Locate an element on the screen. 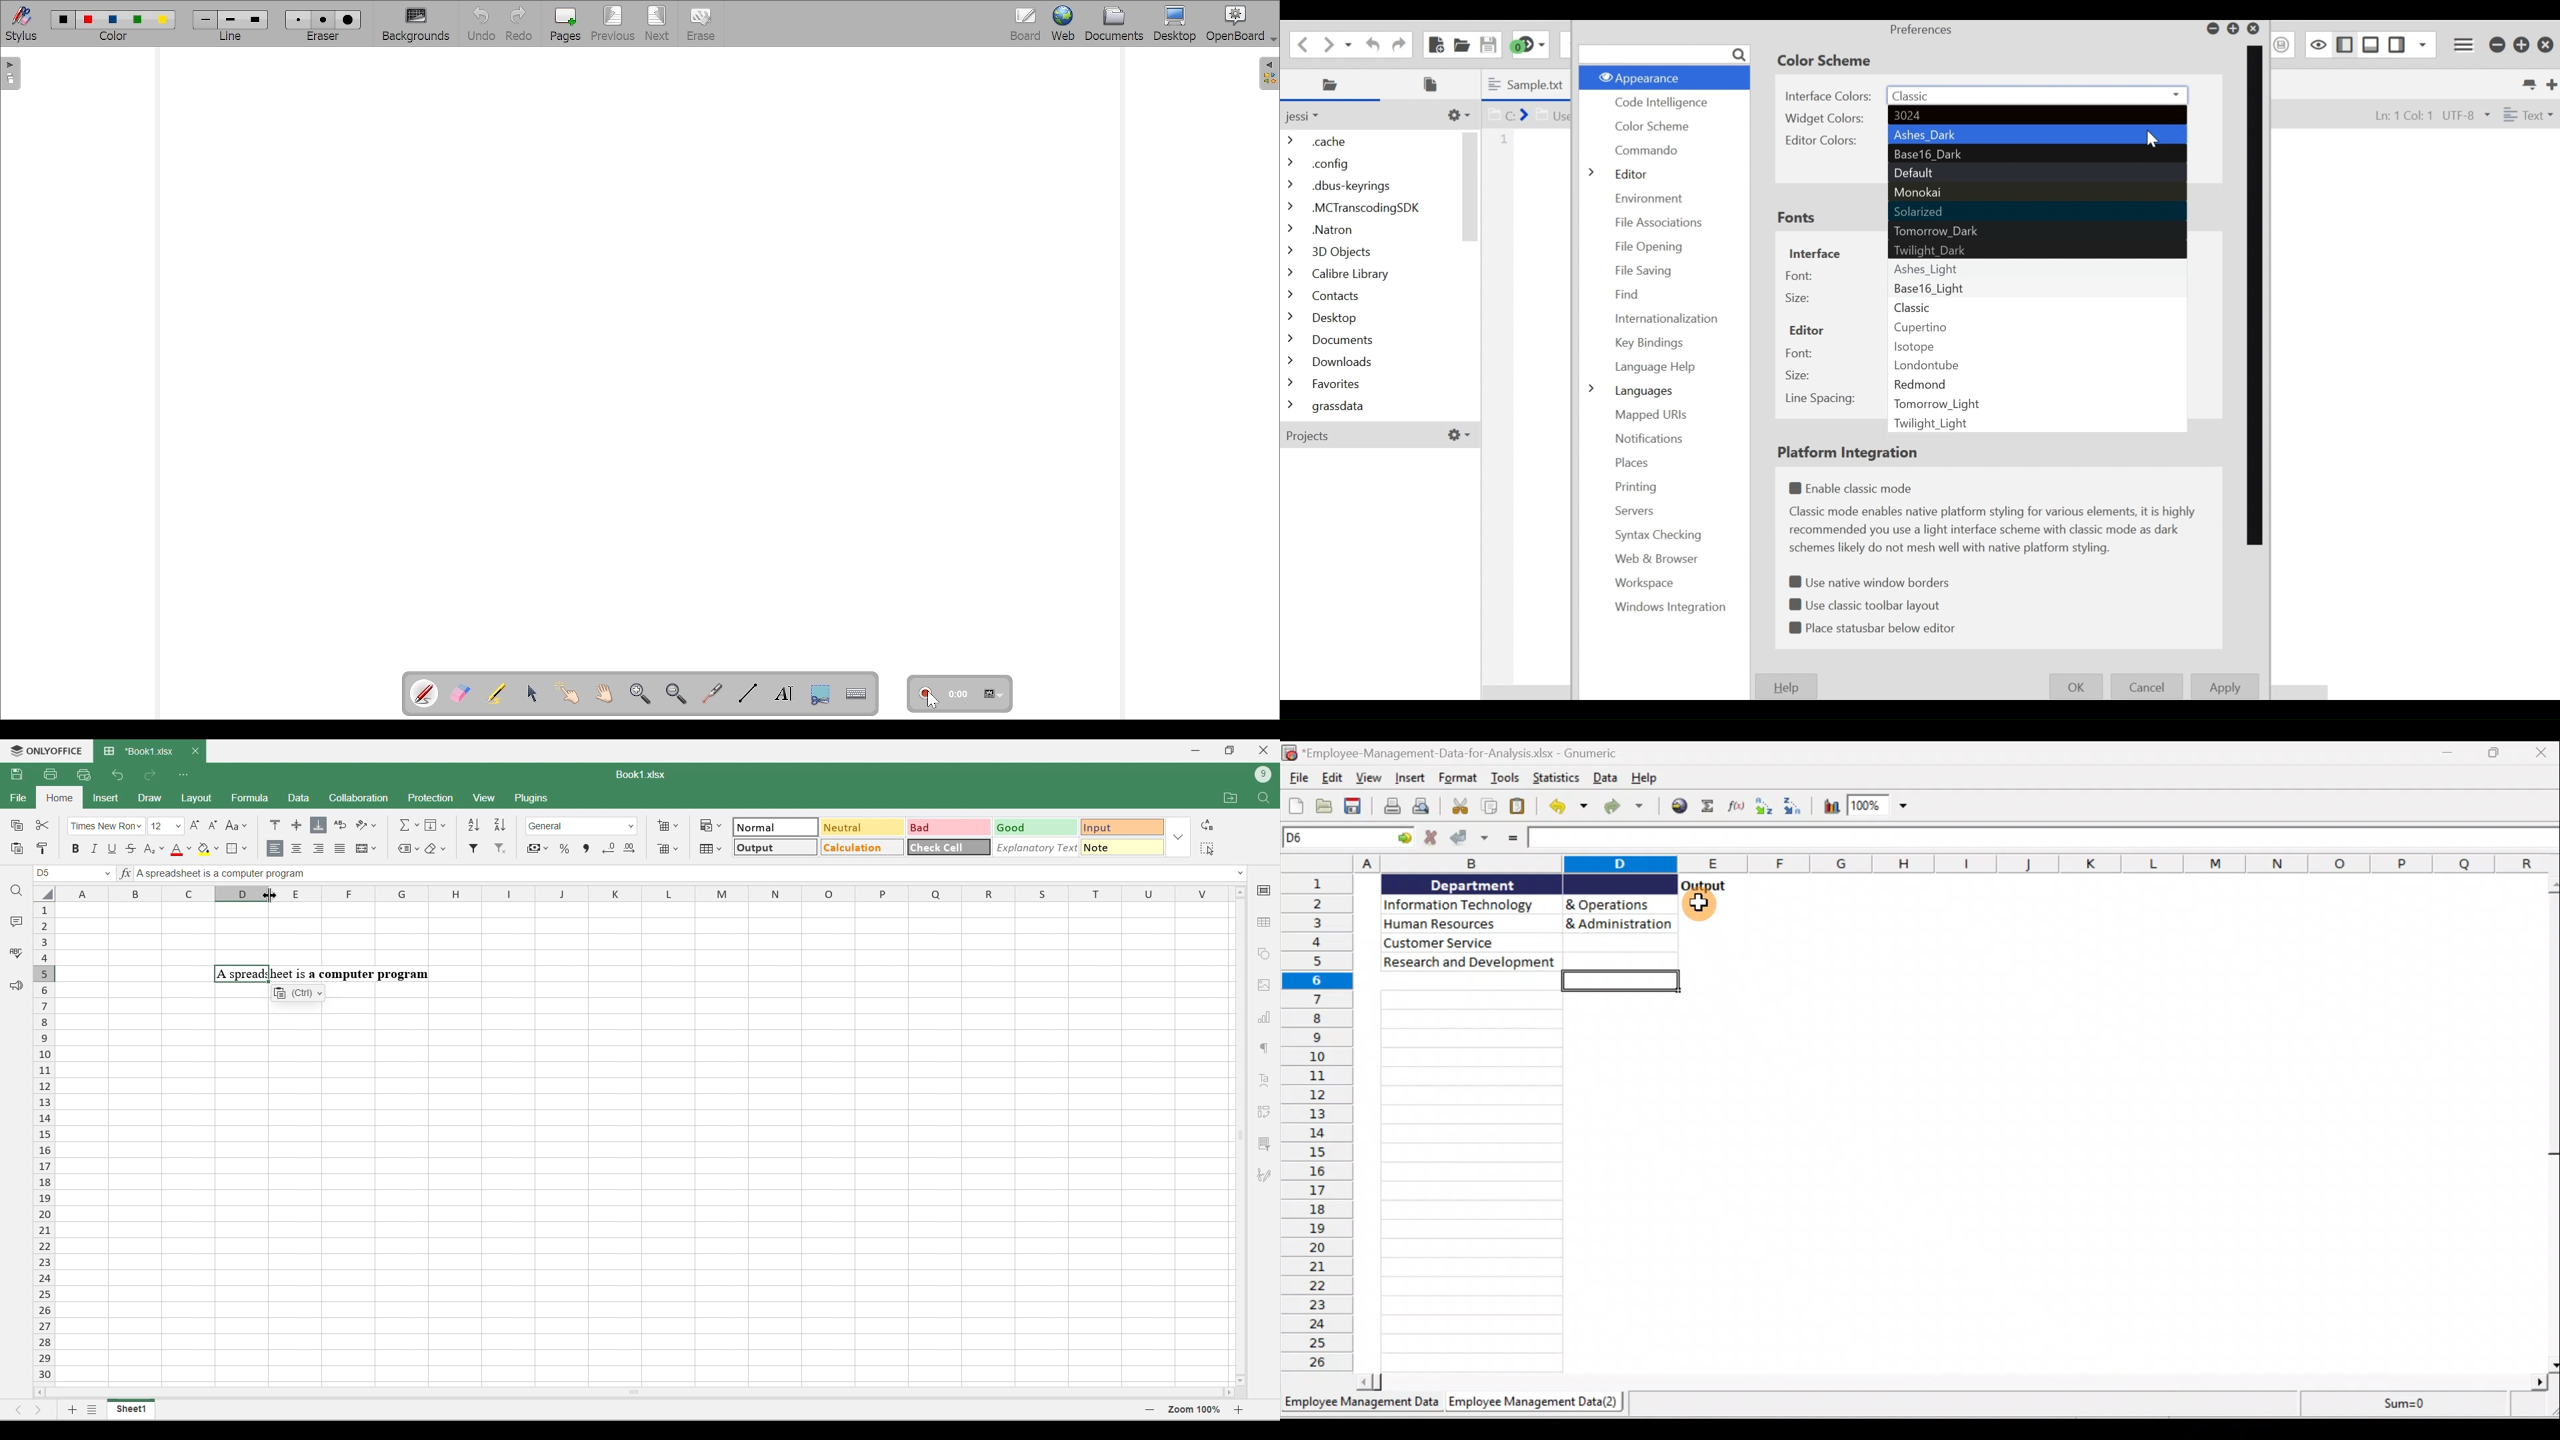 This screenshot has width=2576, height=1456. search is located at coordinates (1664, 54).